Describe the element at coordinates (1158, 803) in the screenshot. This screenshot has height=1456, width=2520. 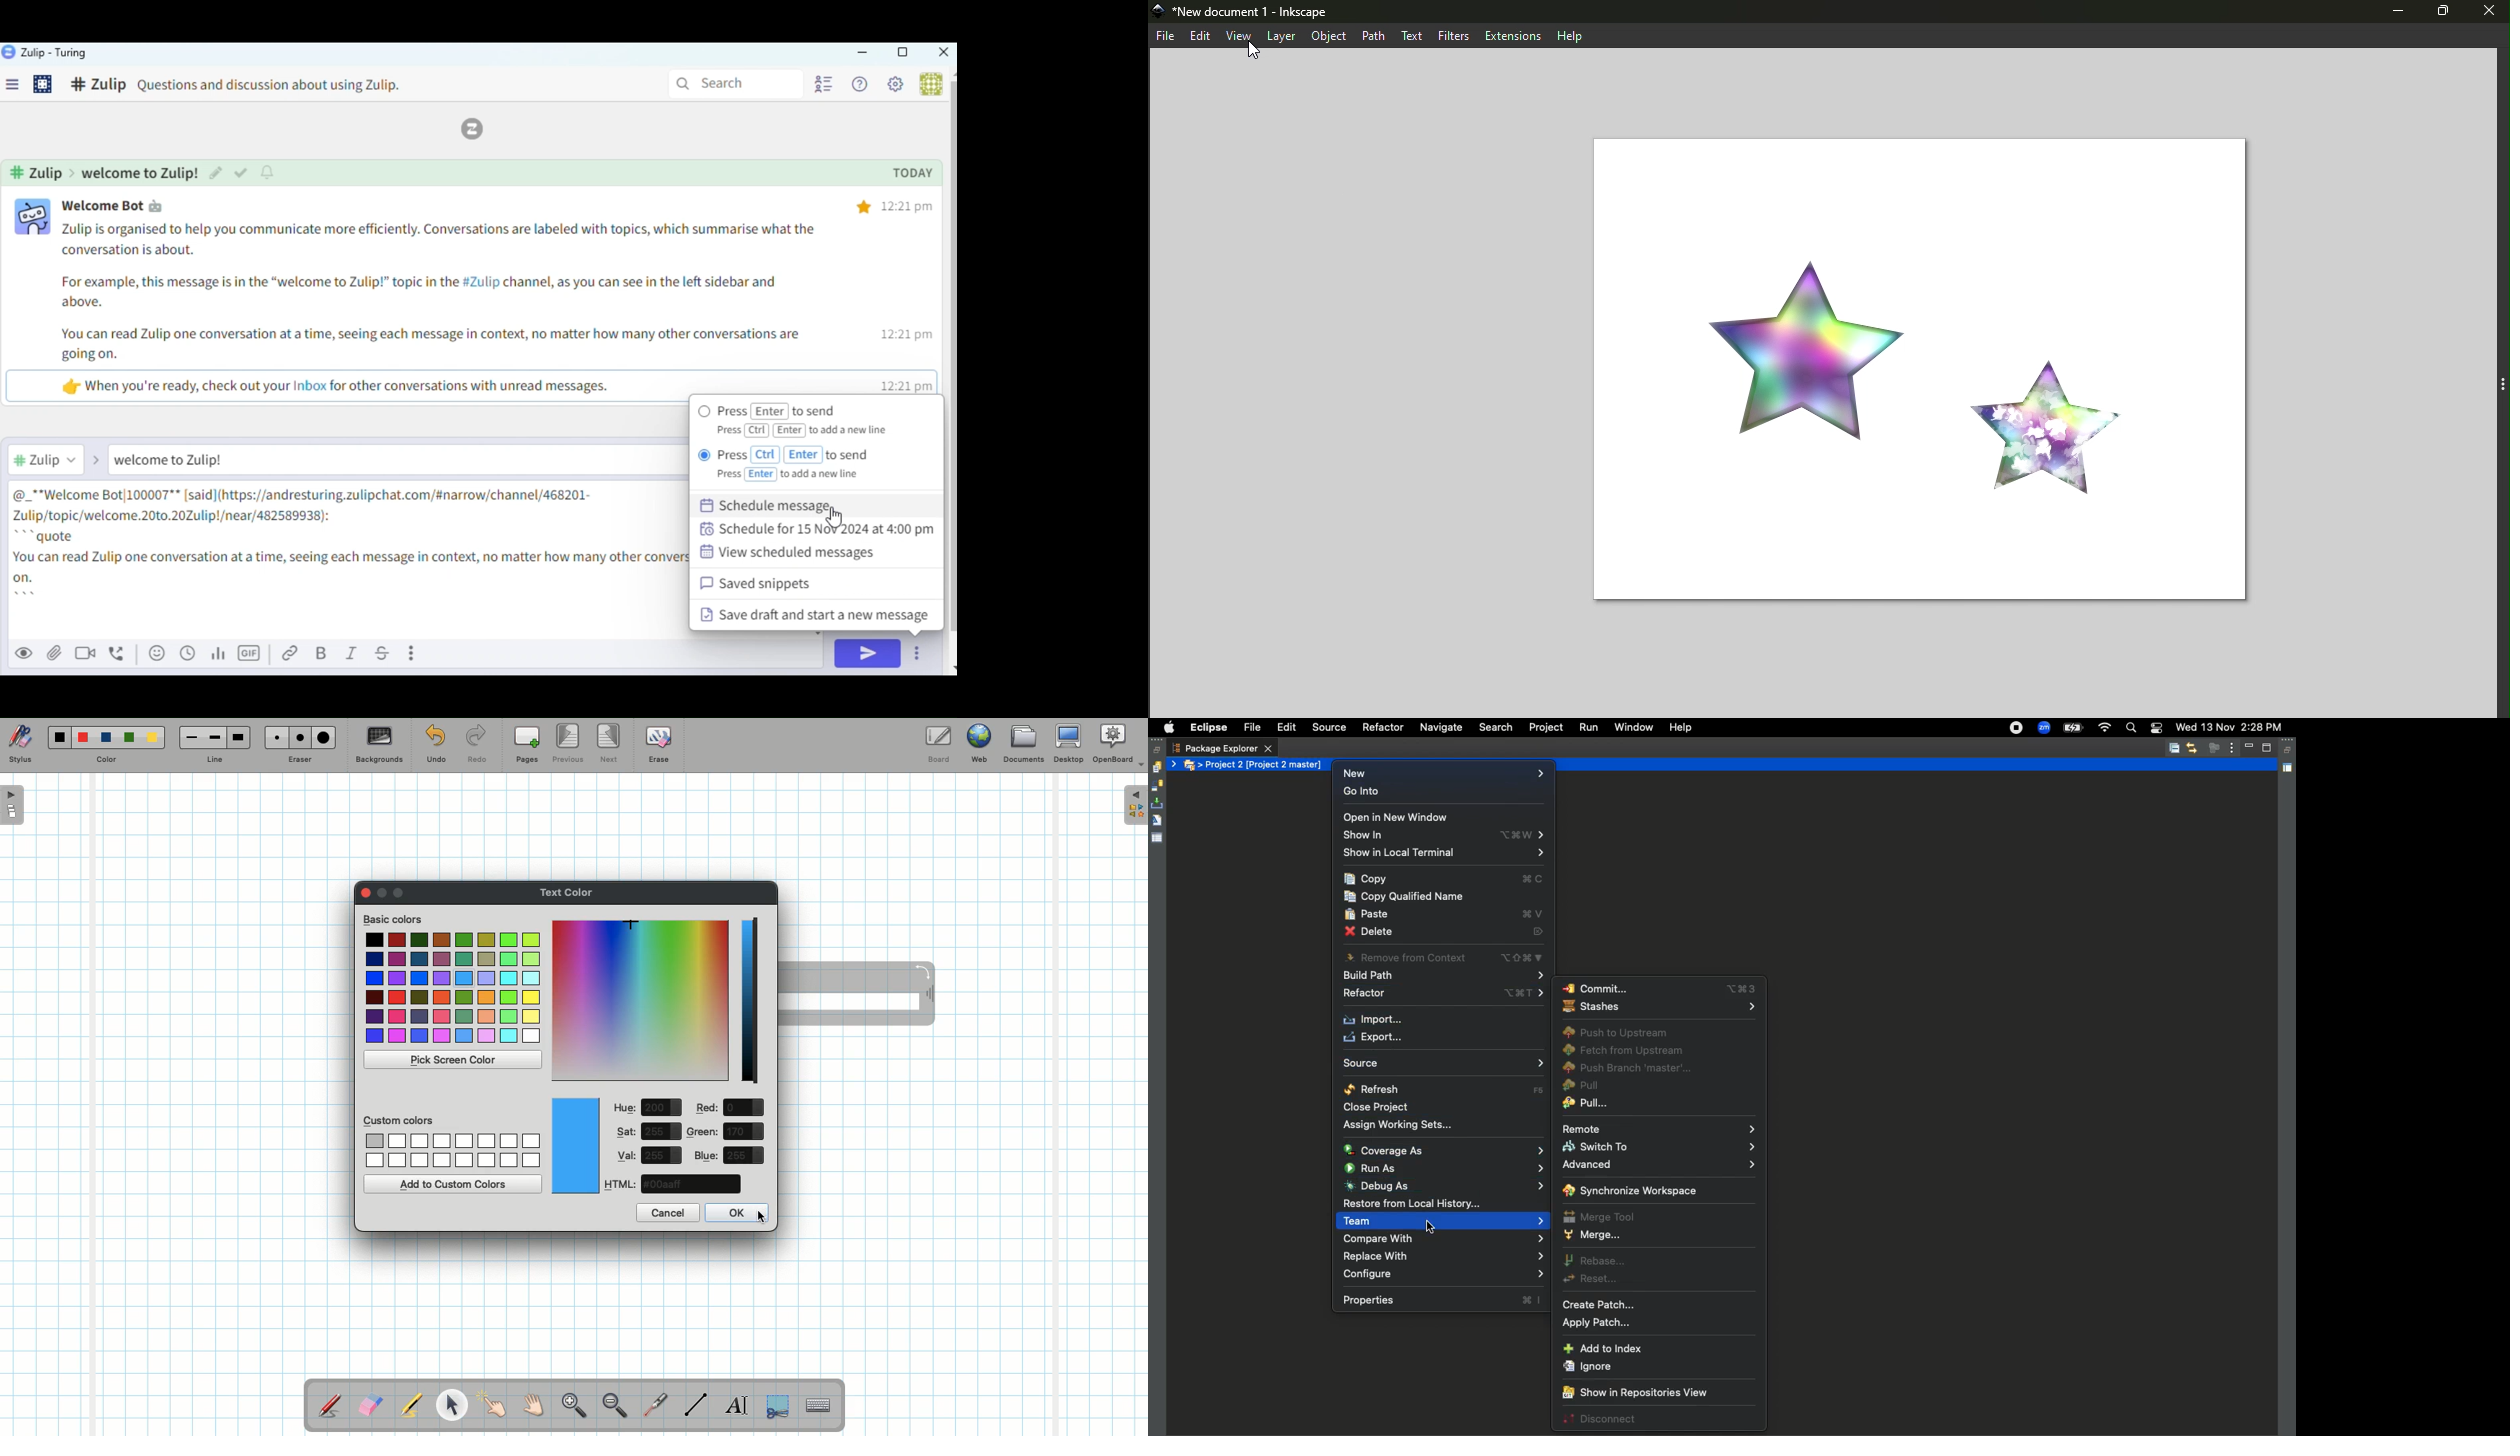
I see `Git staging ` at that location.